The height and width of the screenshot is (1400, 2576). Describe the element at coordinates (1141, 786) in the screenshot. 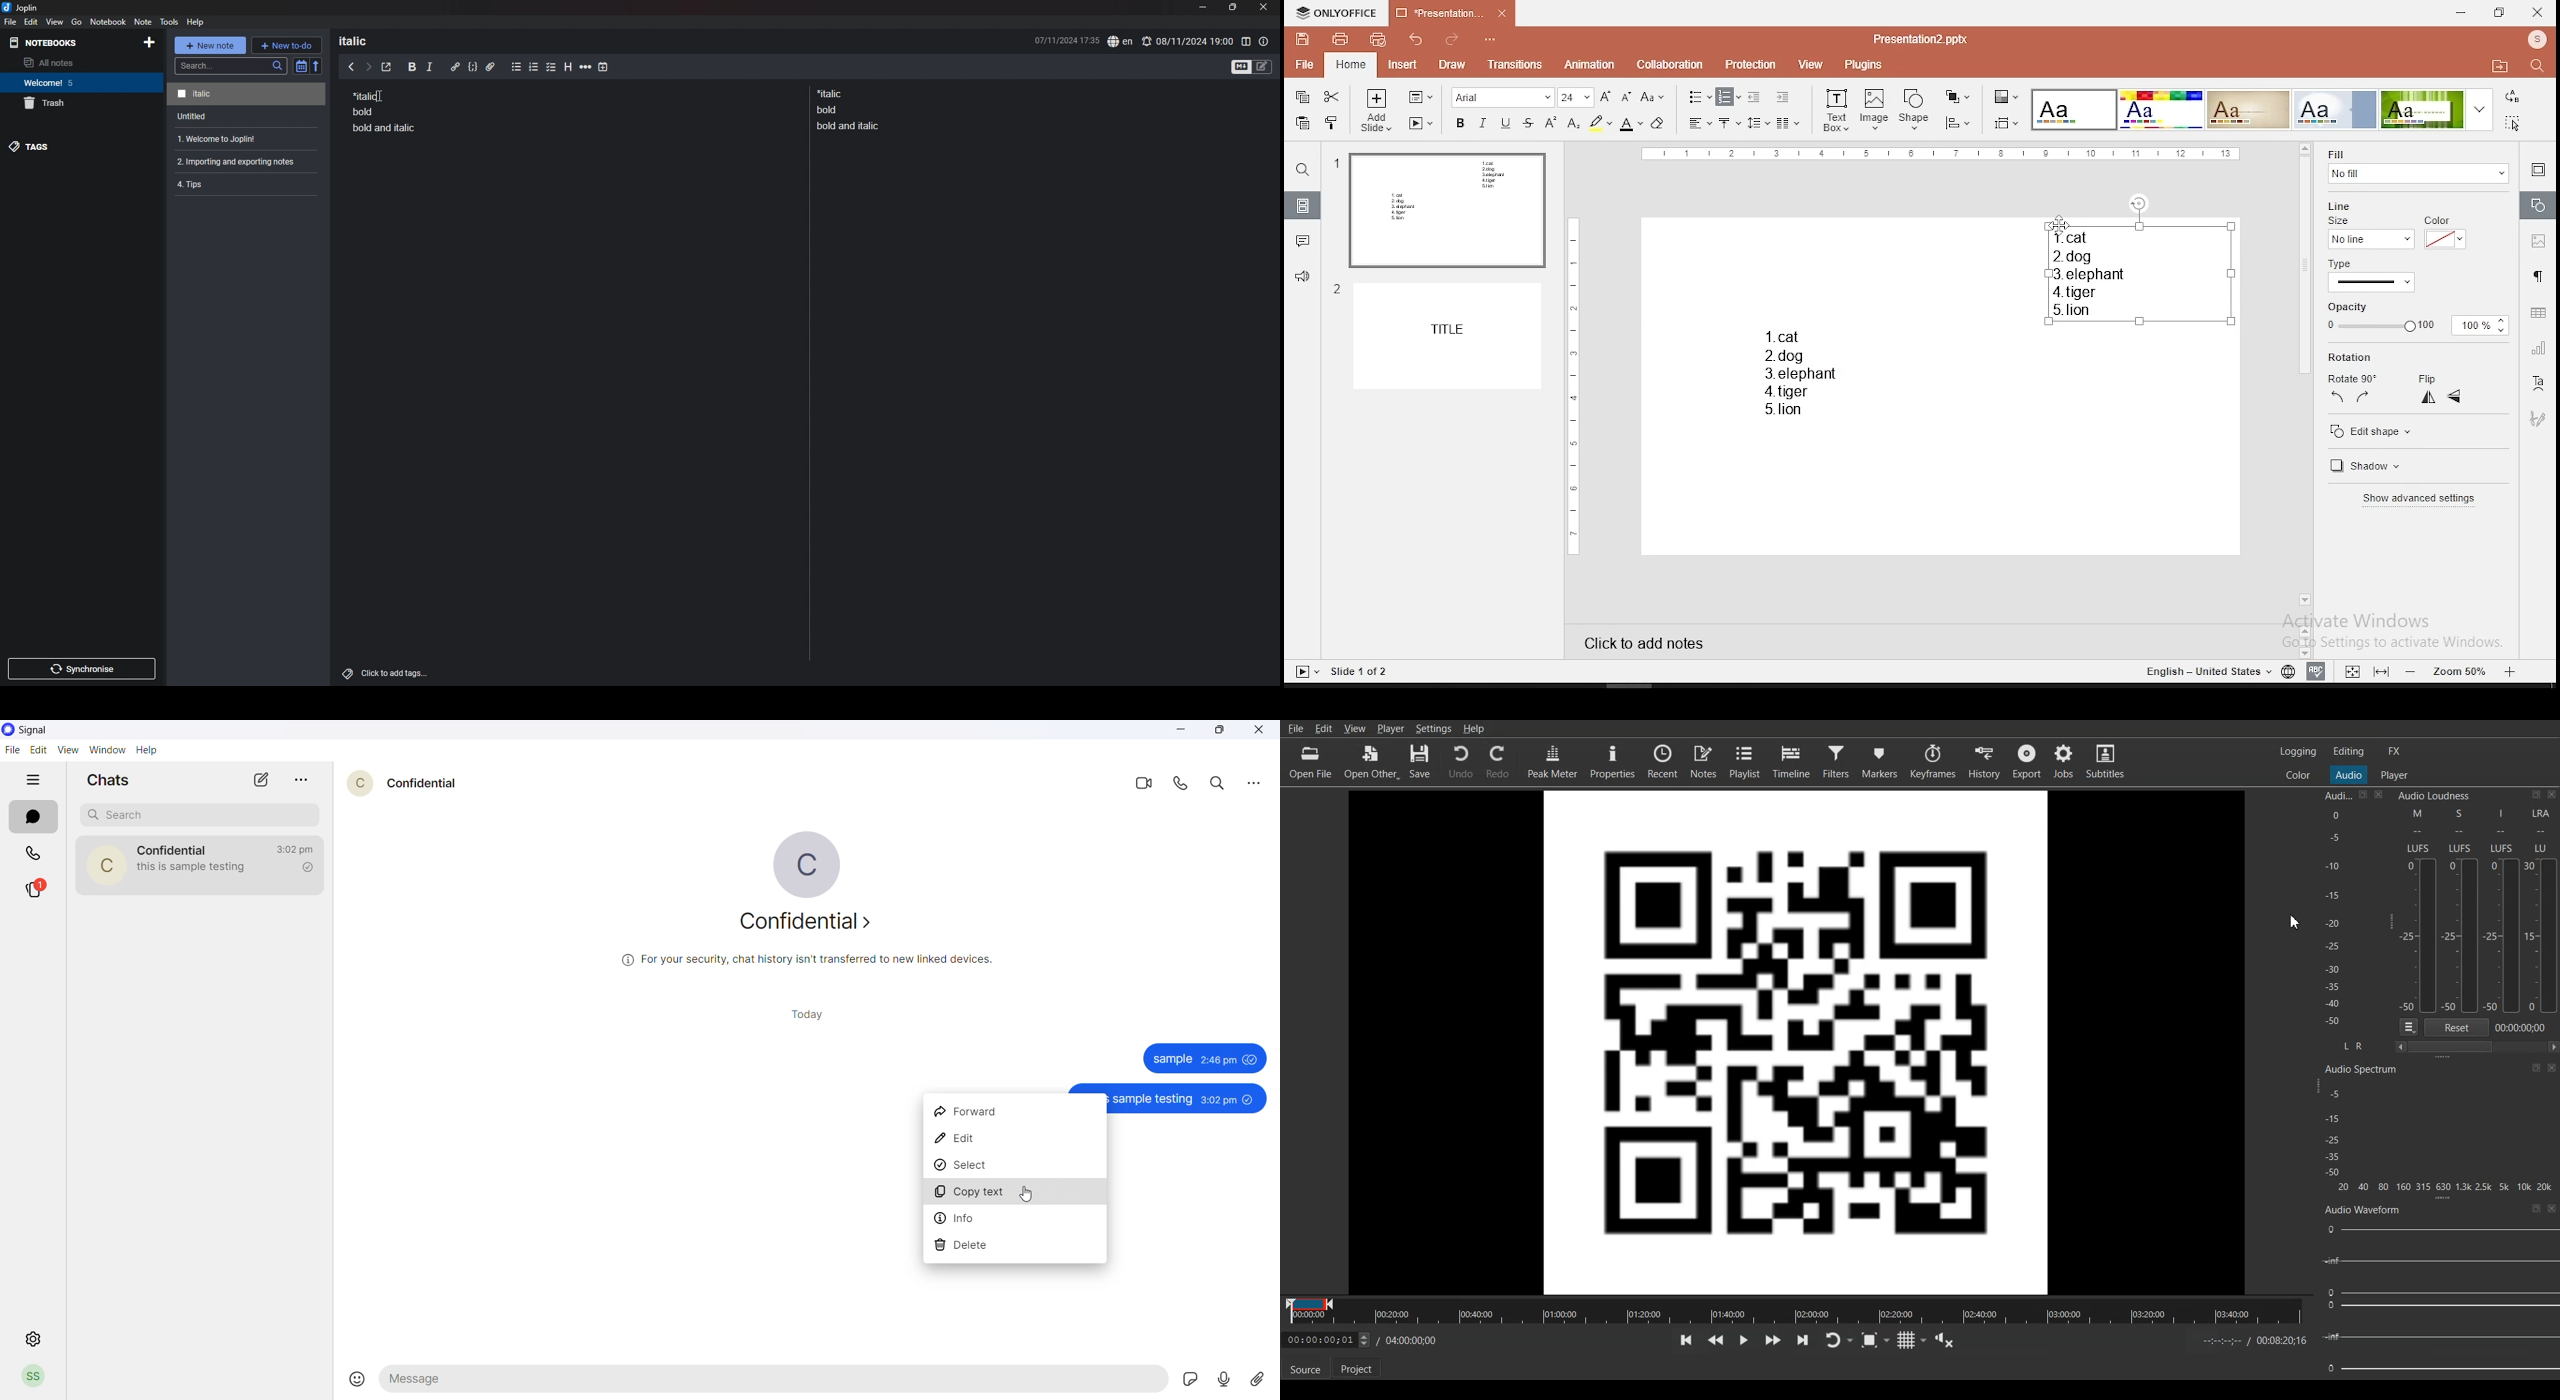

I see `video call` at that location.